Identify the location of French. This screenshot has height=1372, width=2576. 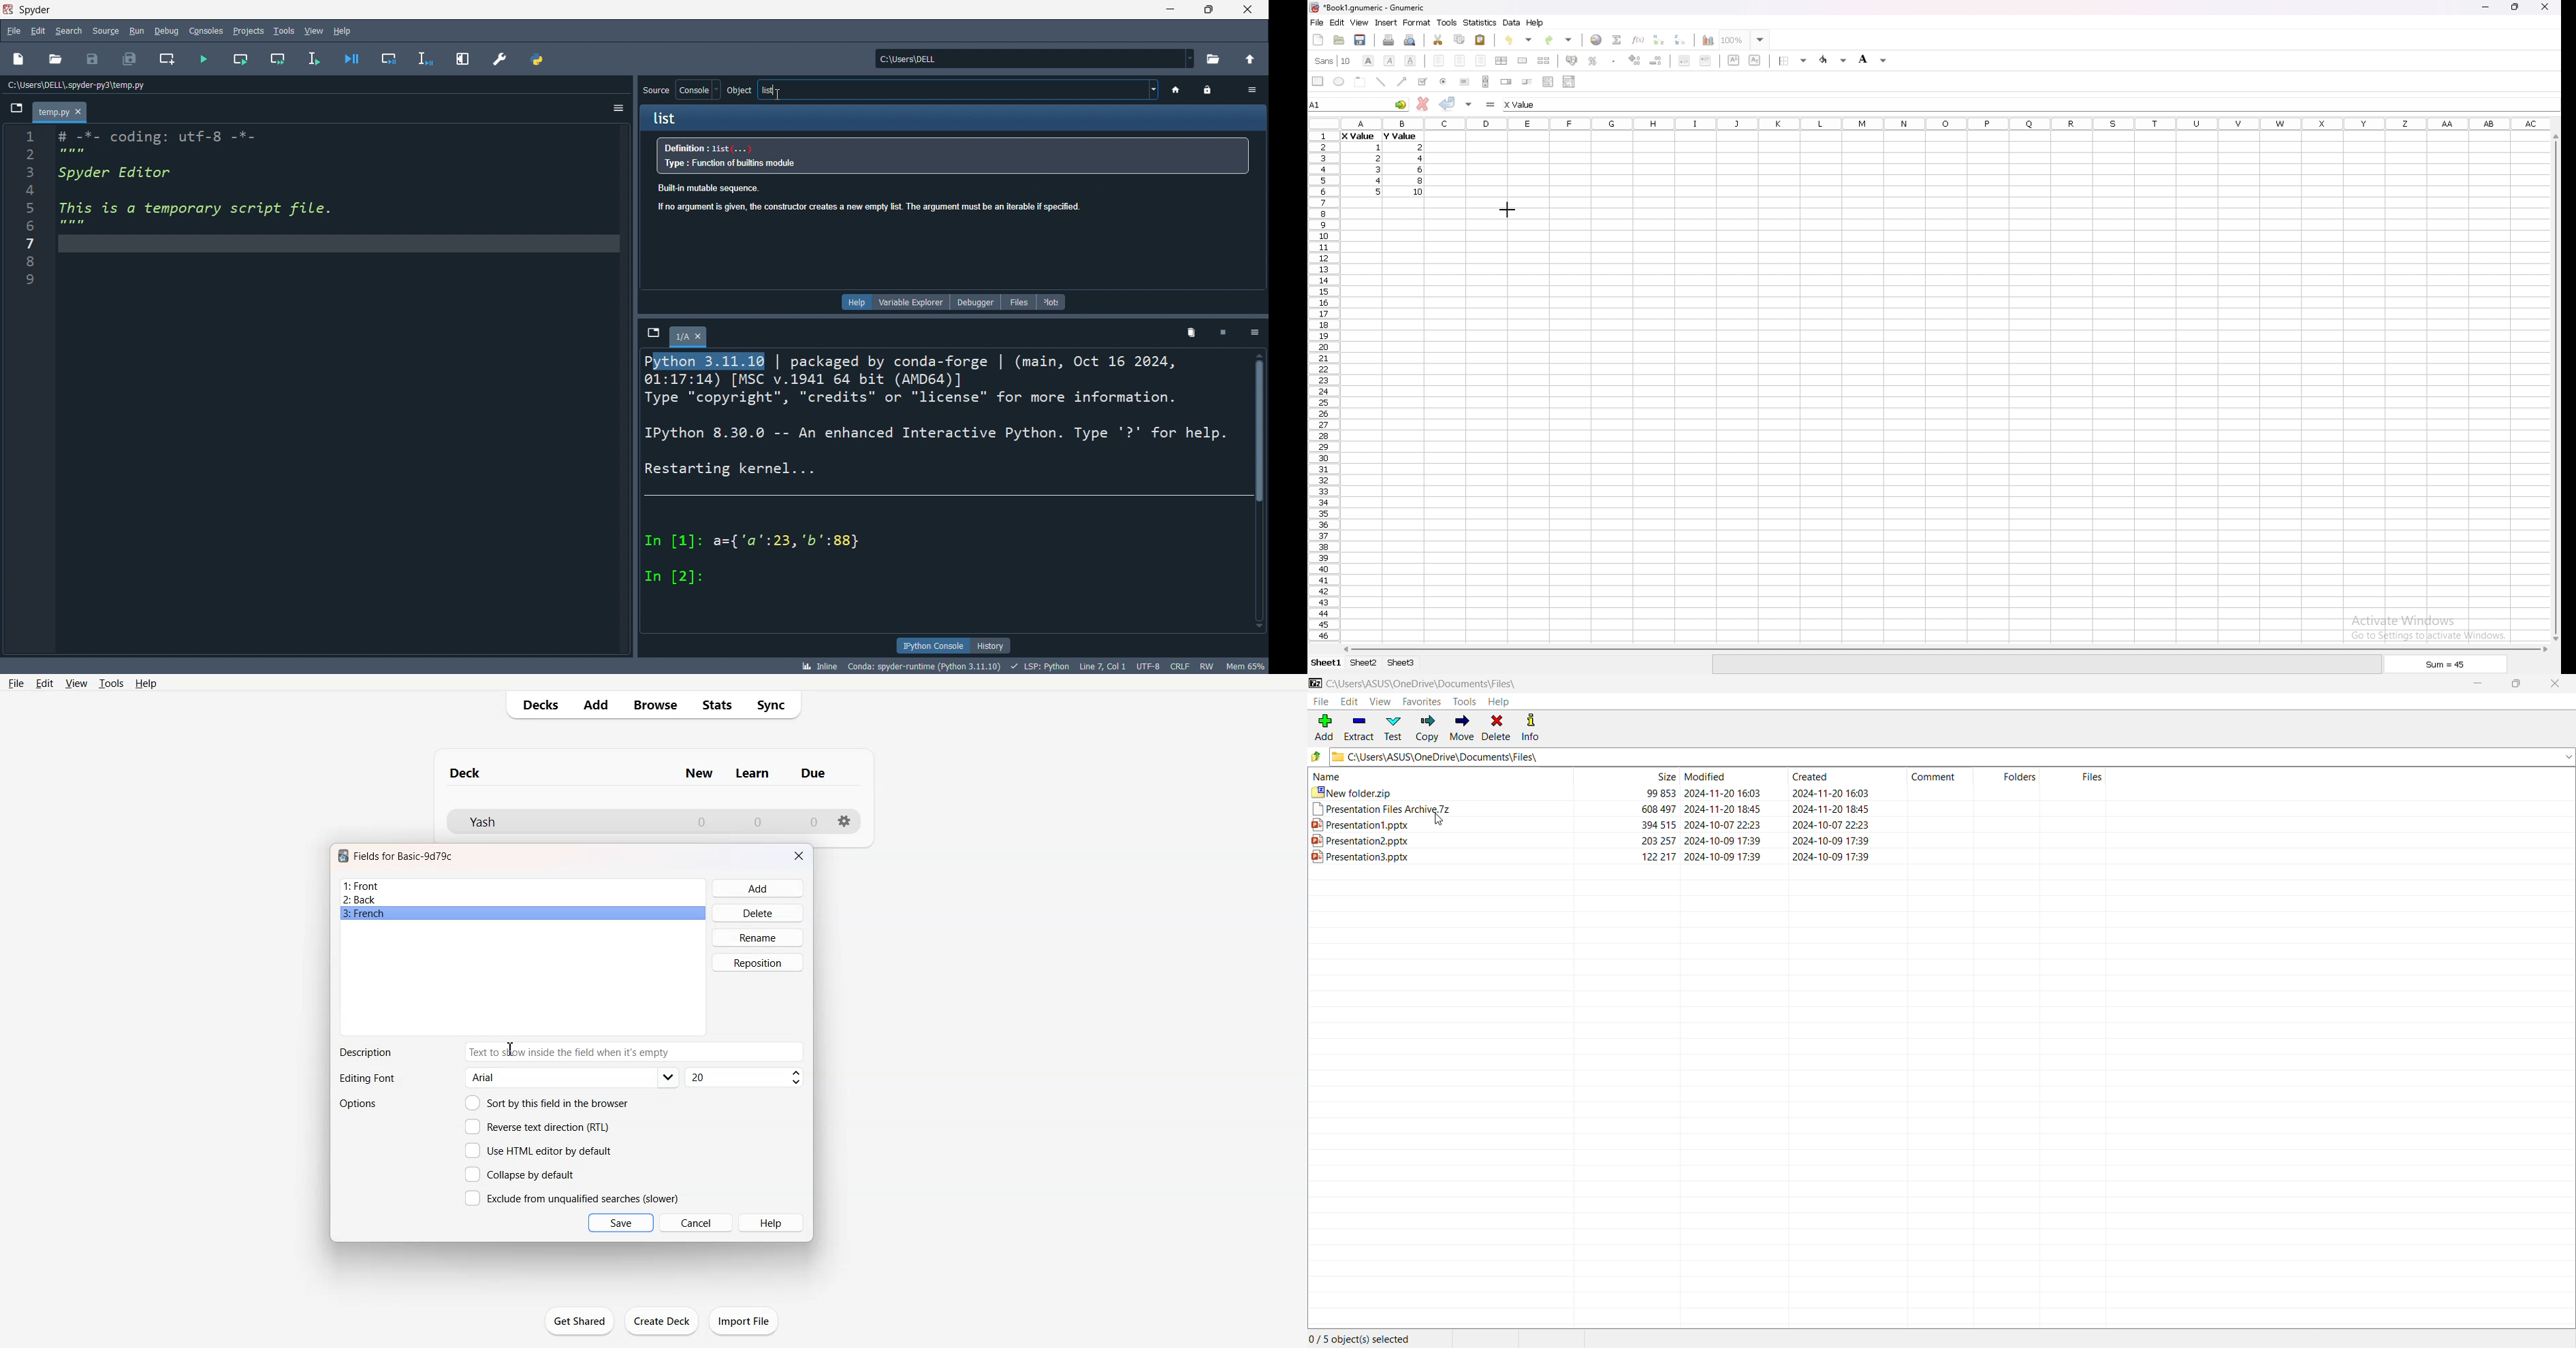
(523, 914).